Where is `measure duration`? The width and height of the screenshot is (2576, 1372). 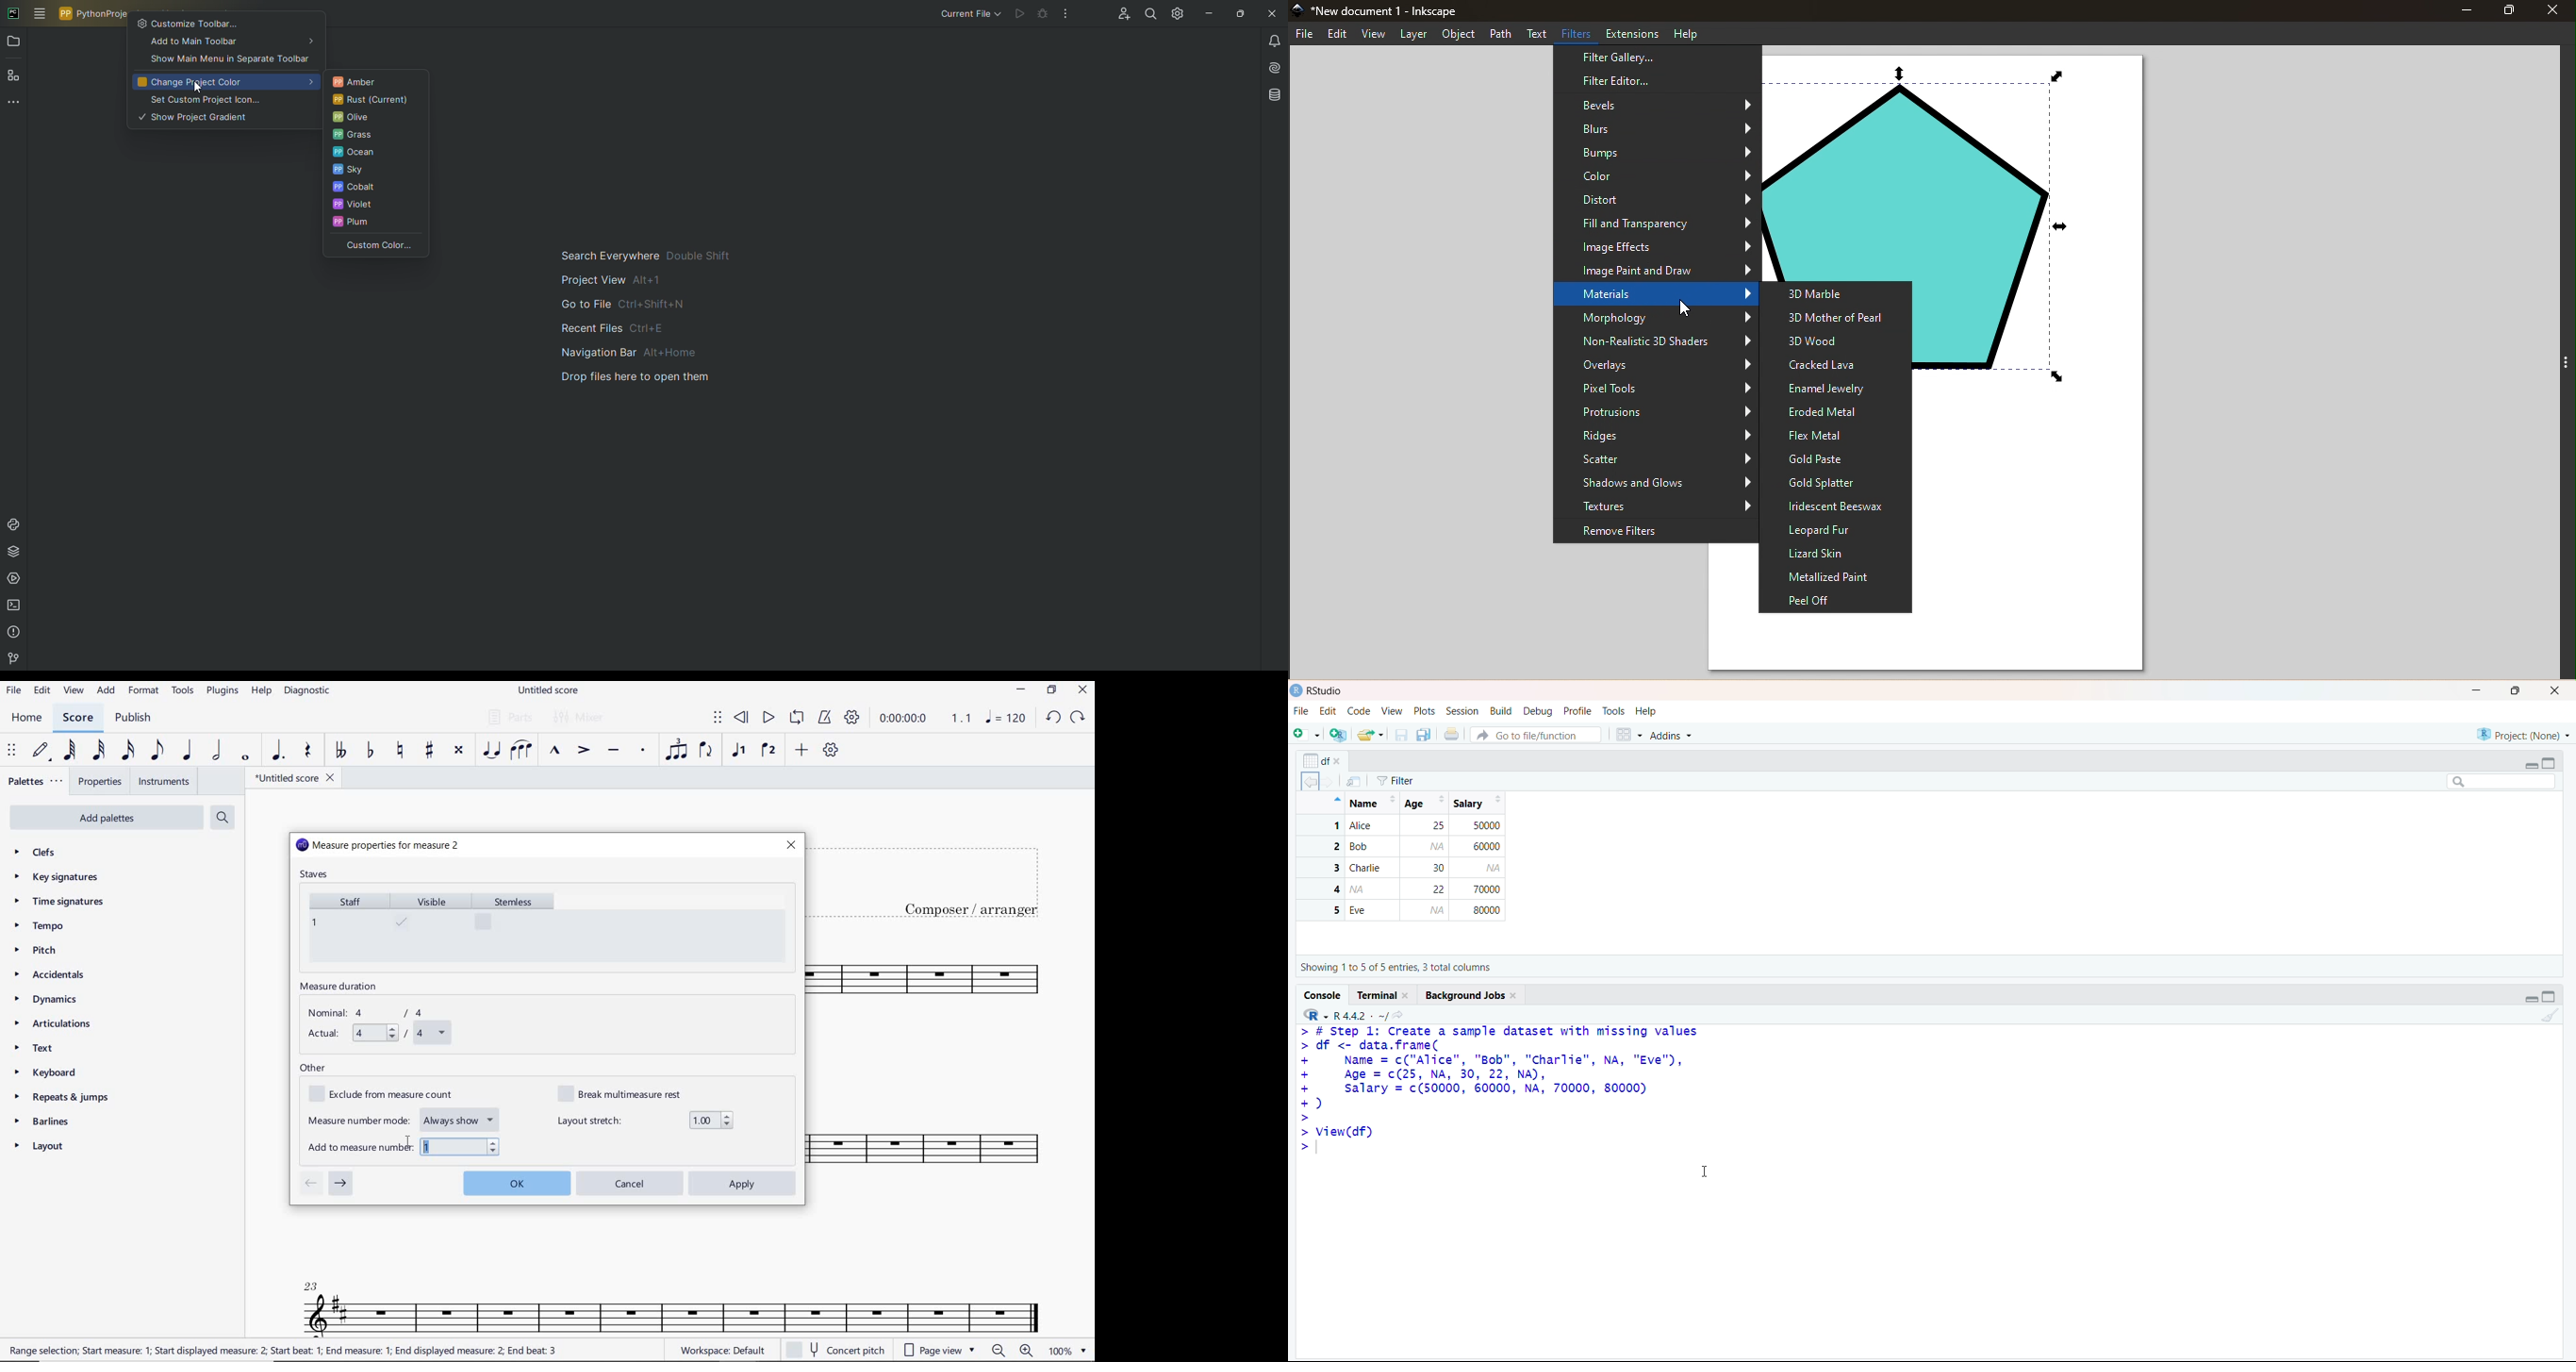 measure duration is located at coordinates (343, 988).